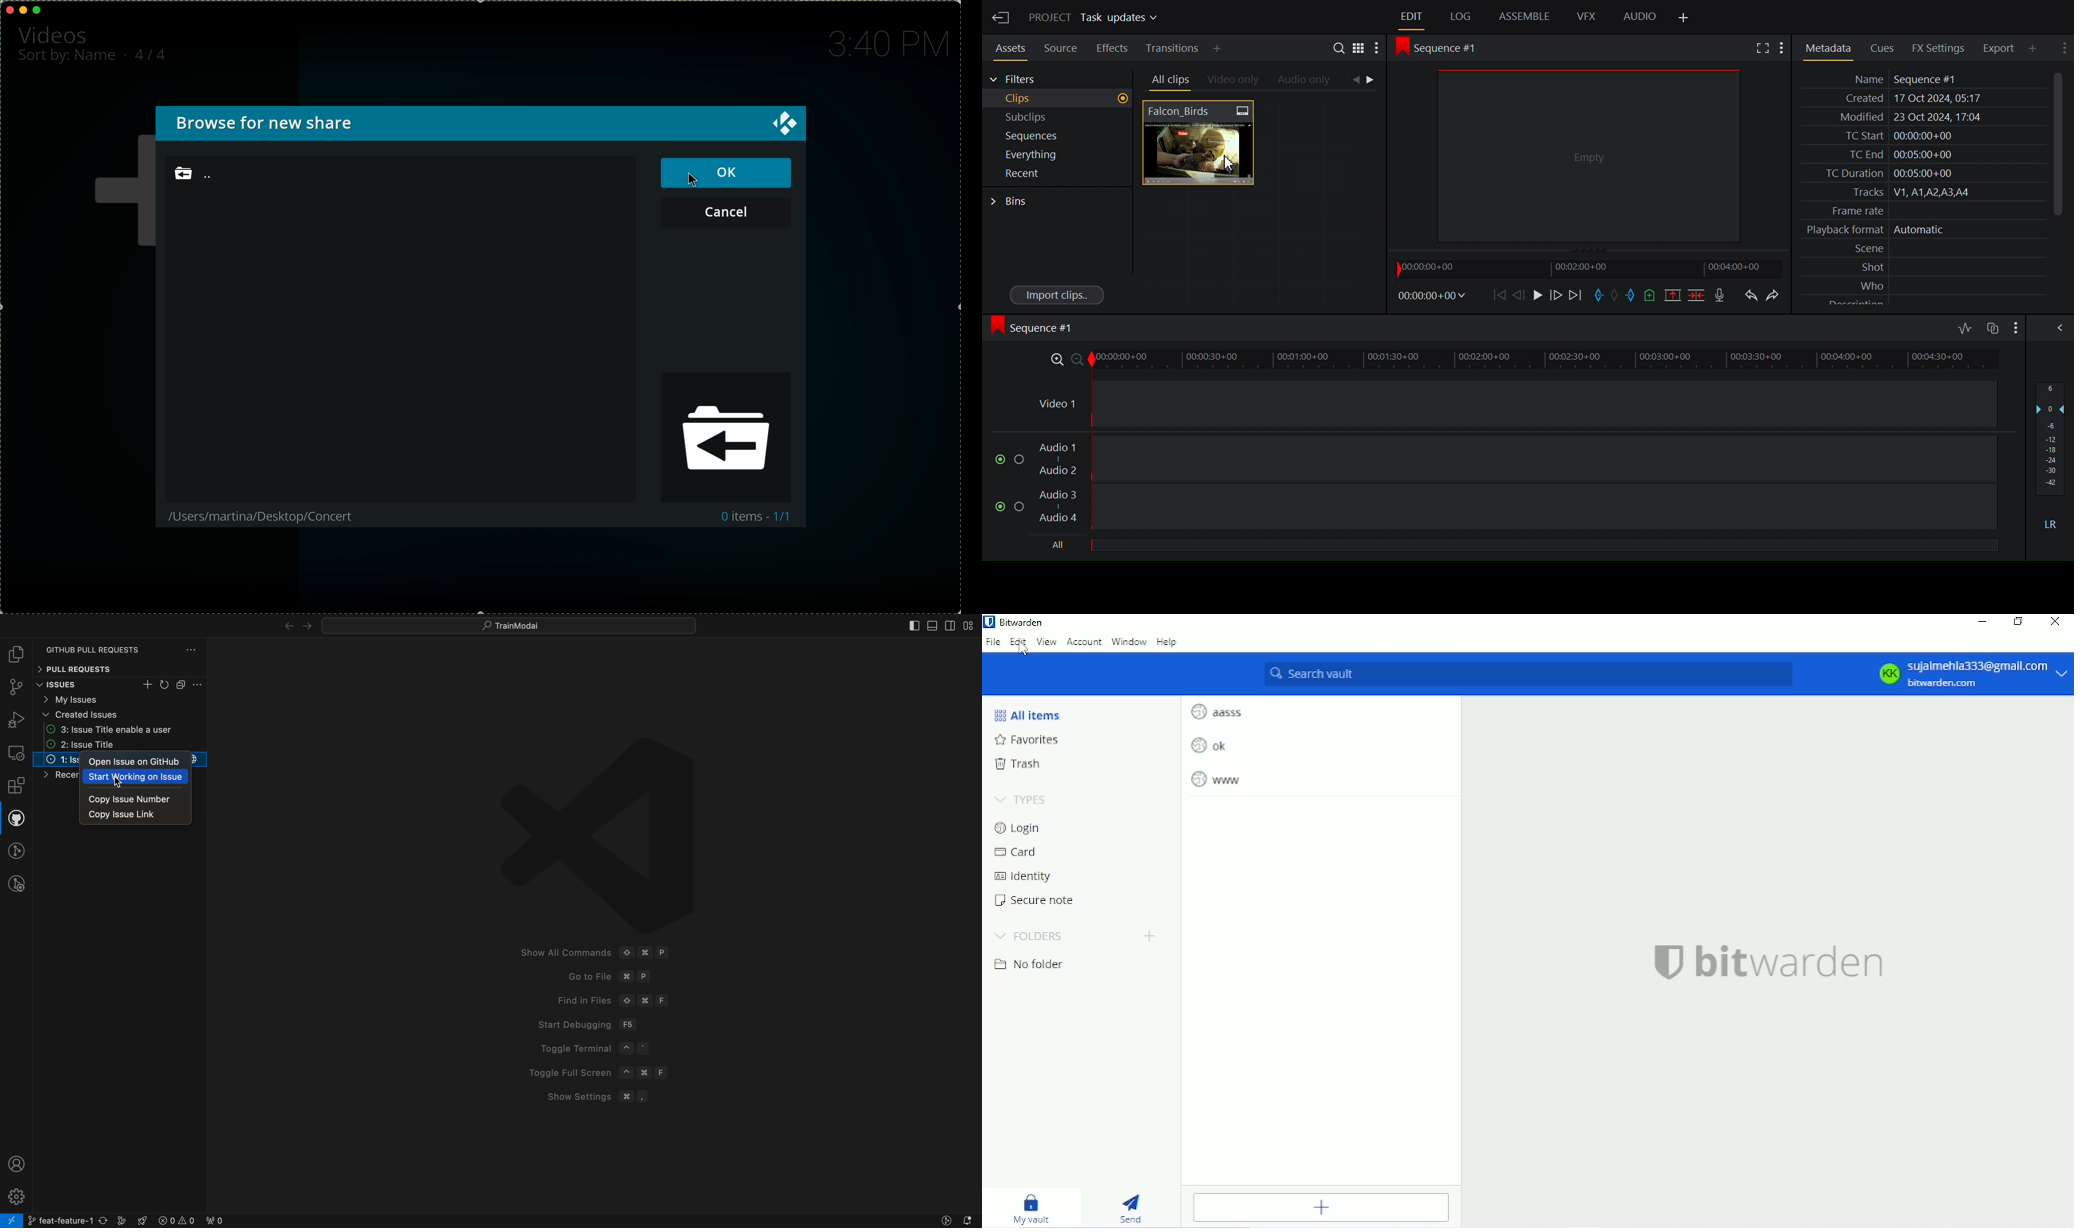 The image size is (2100, 1232). What do you see at coordinates (17, 884) in the screenshot?
I see `git lens inspect ` at bounding box center [17, 884].